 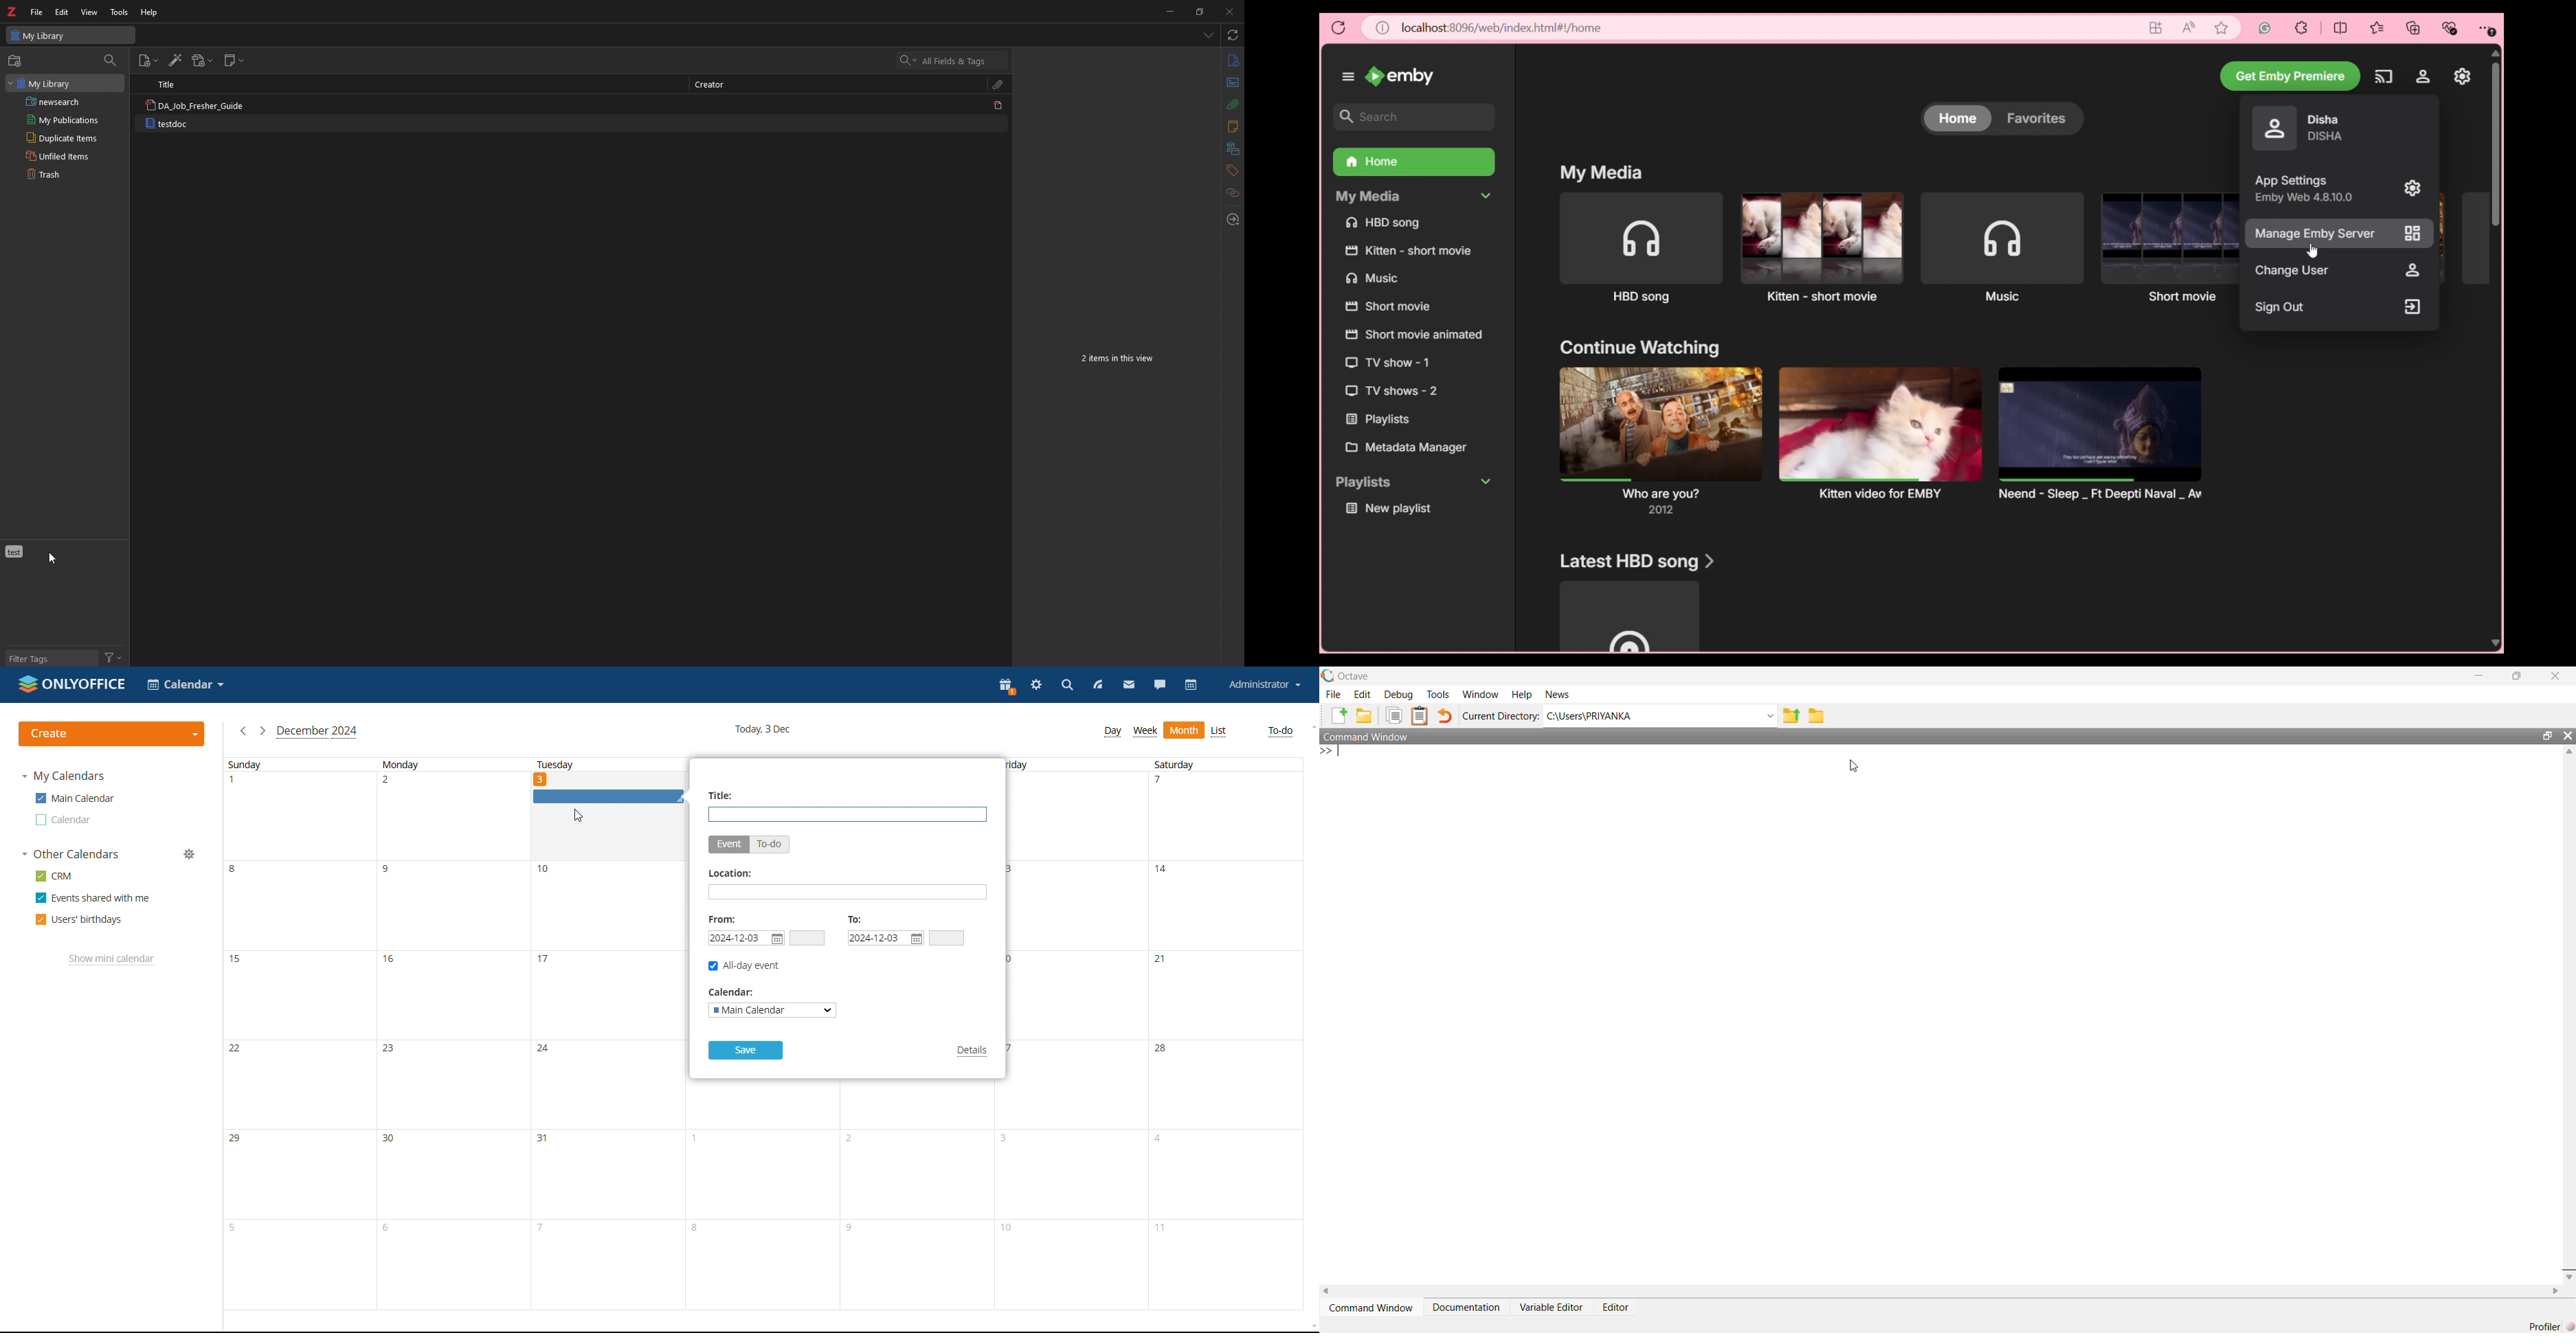 I want to click on libraries and collections, so click(x=1233, y=149).